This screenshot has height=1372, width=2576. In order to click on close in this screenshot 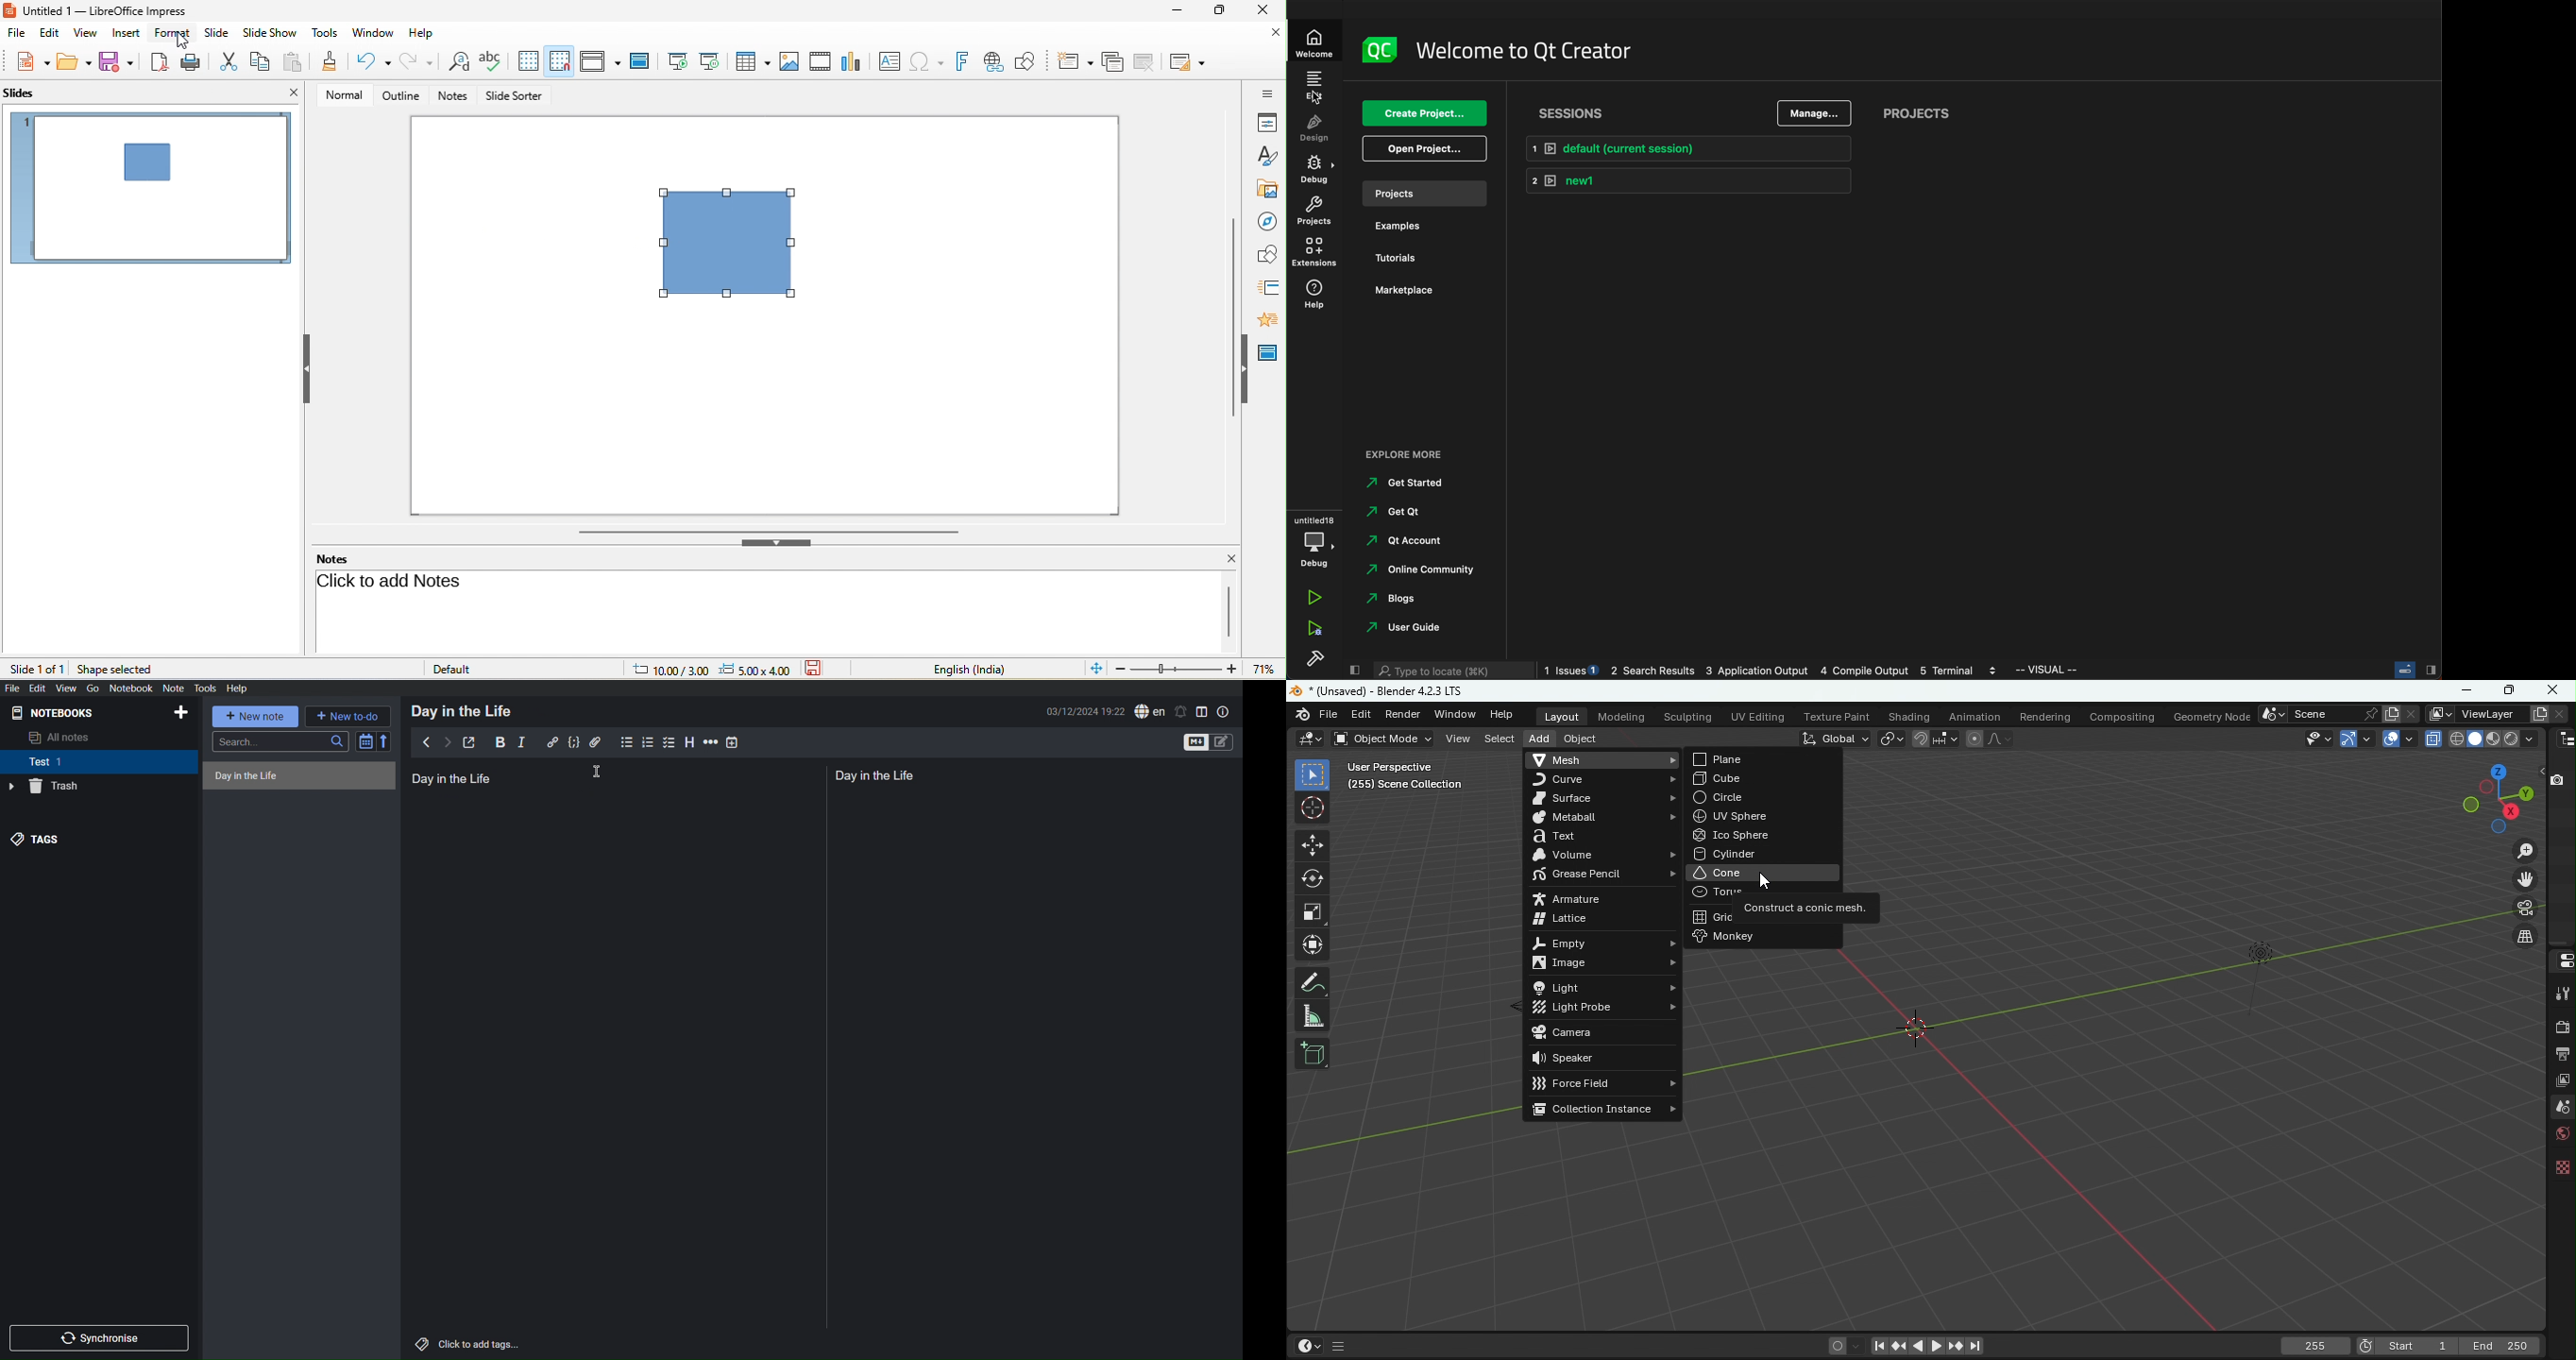, I will do `click(1267, 12)`.